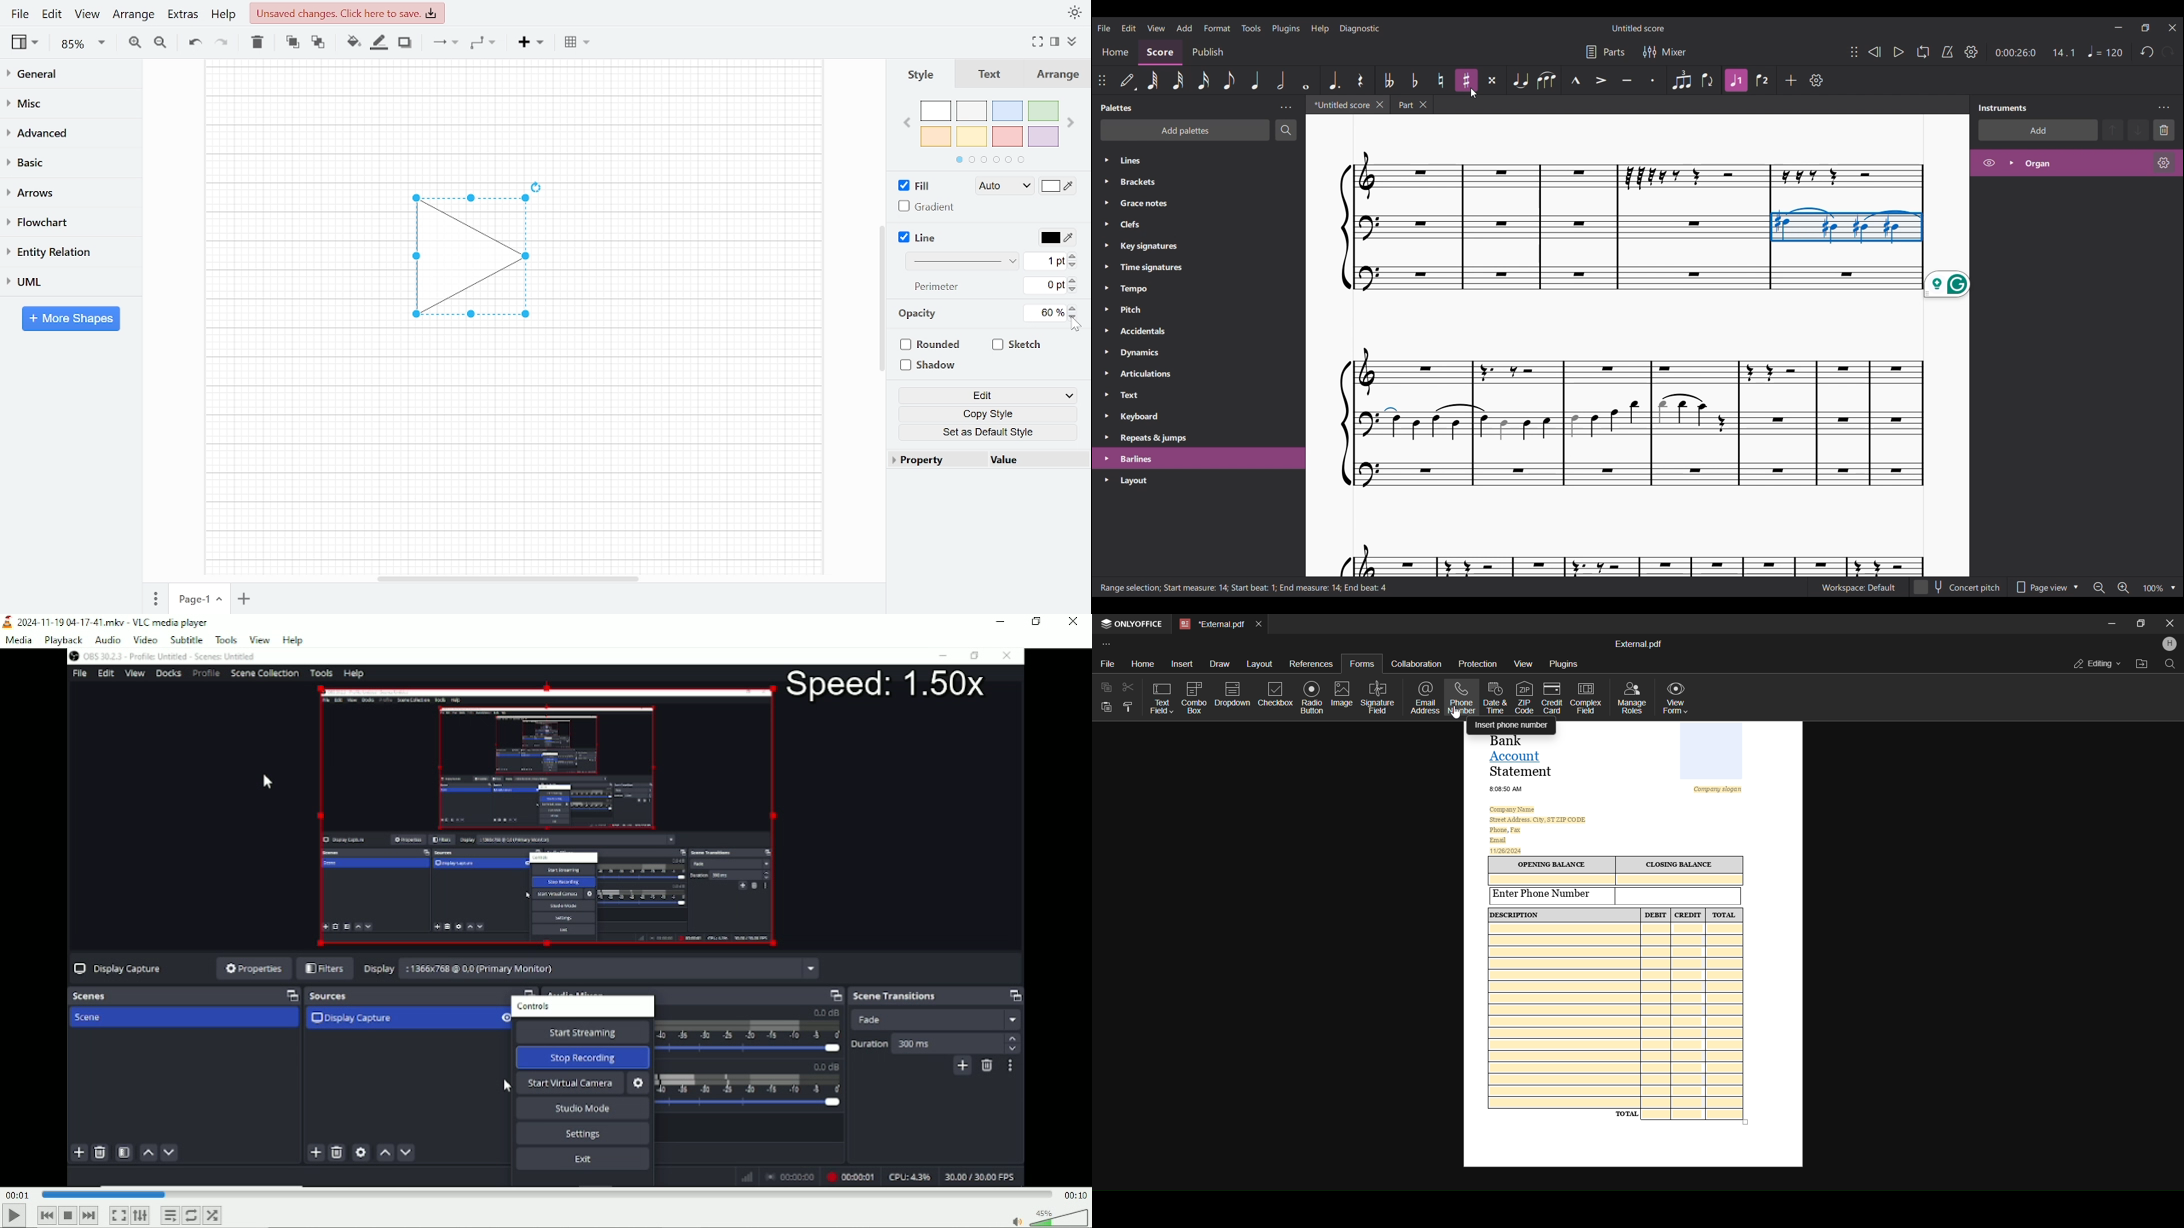 The width and height of the screenshot is (2184, 1232). What do you see at coordinates (1075, 317) in the screenshot?
I see `Decrease opacity` at bounding box center [1075, 317].